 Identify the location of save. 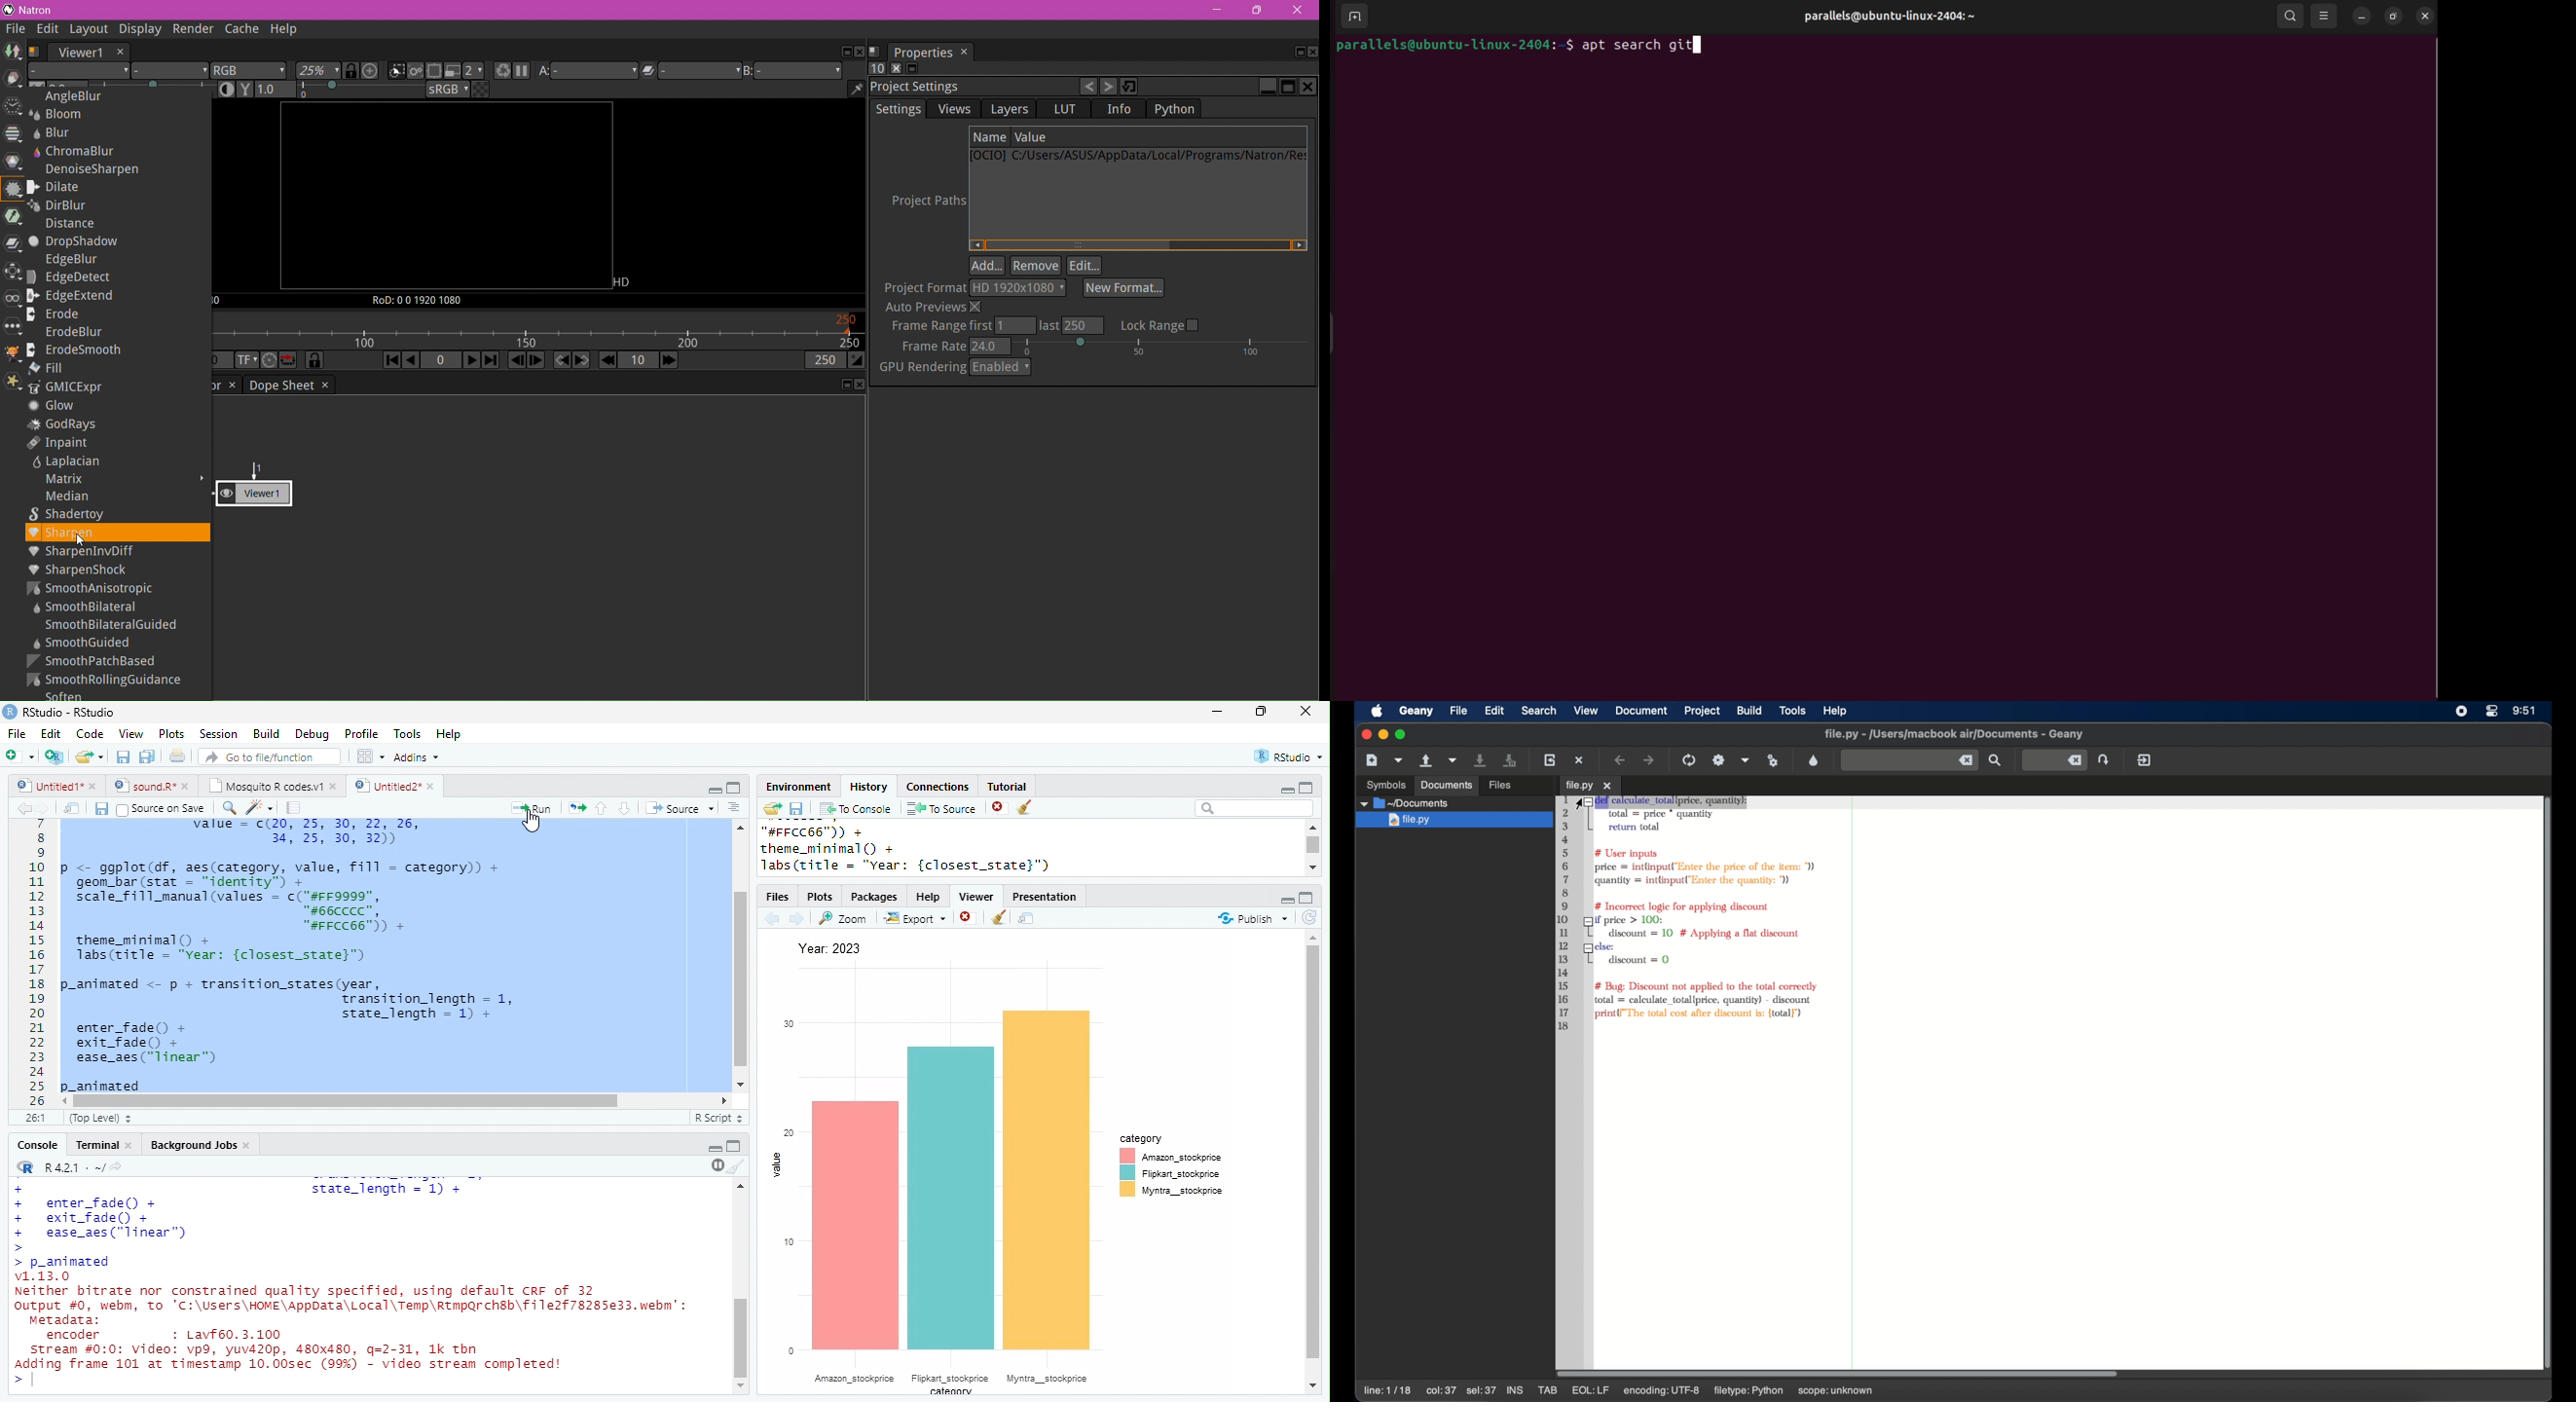
(796, 808).